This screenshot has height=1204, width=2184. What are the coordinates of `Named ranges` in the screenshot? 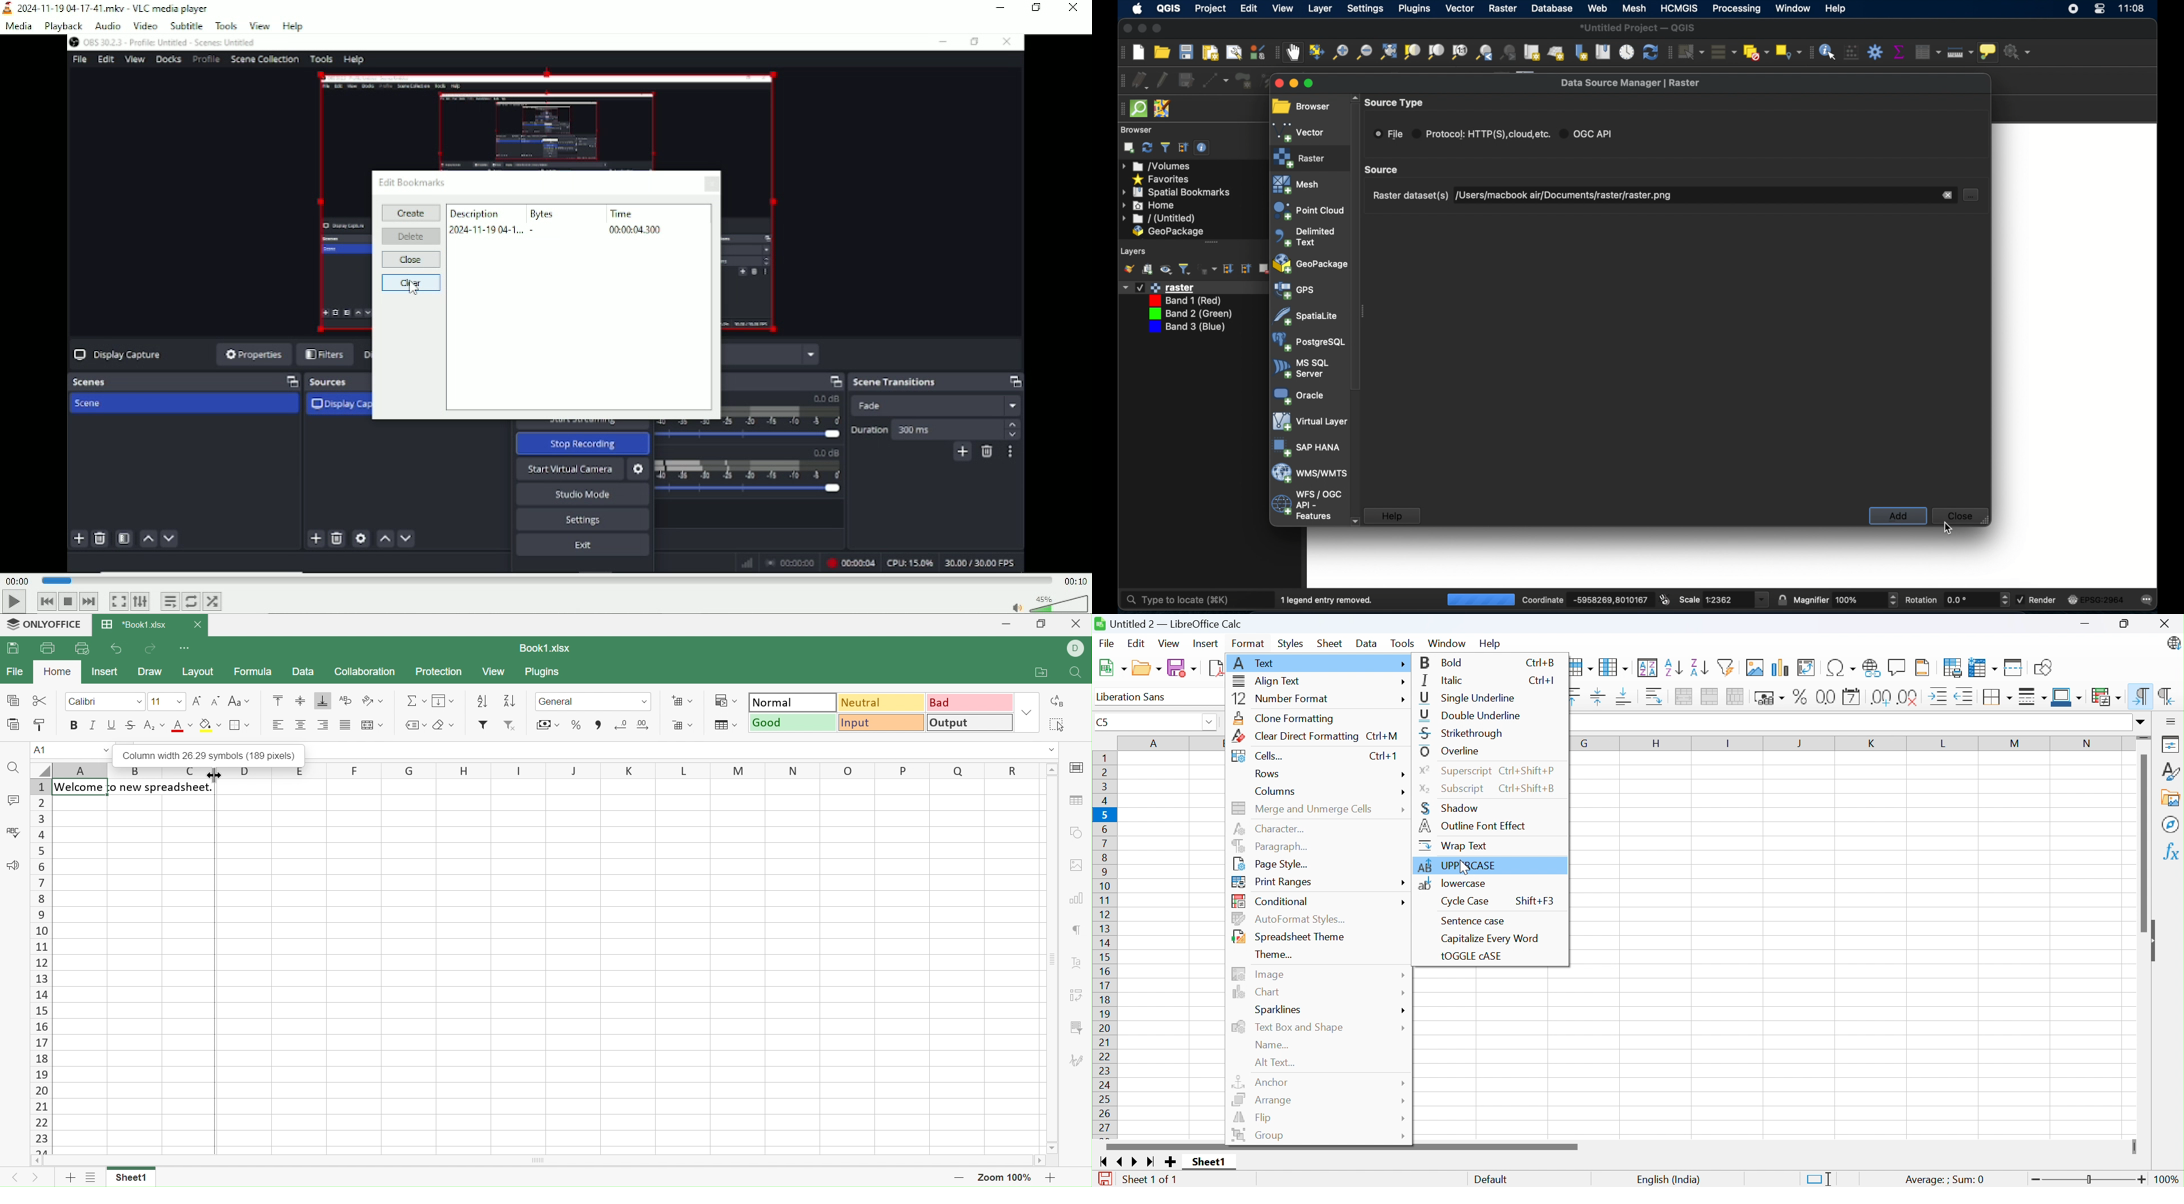 It's located at (416, 725).